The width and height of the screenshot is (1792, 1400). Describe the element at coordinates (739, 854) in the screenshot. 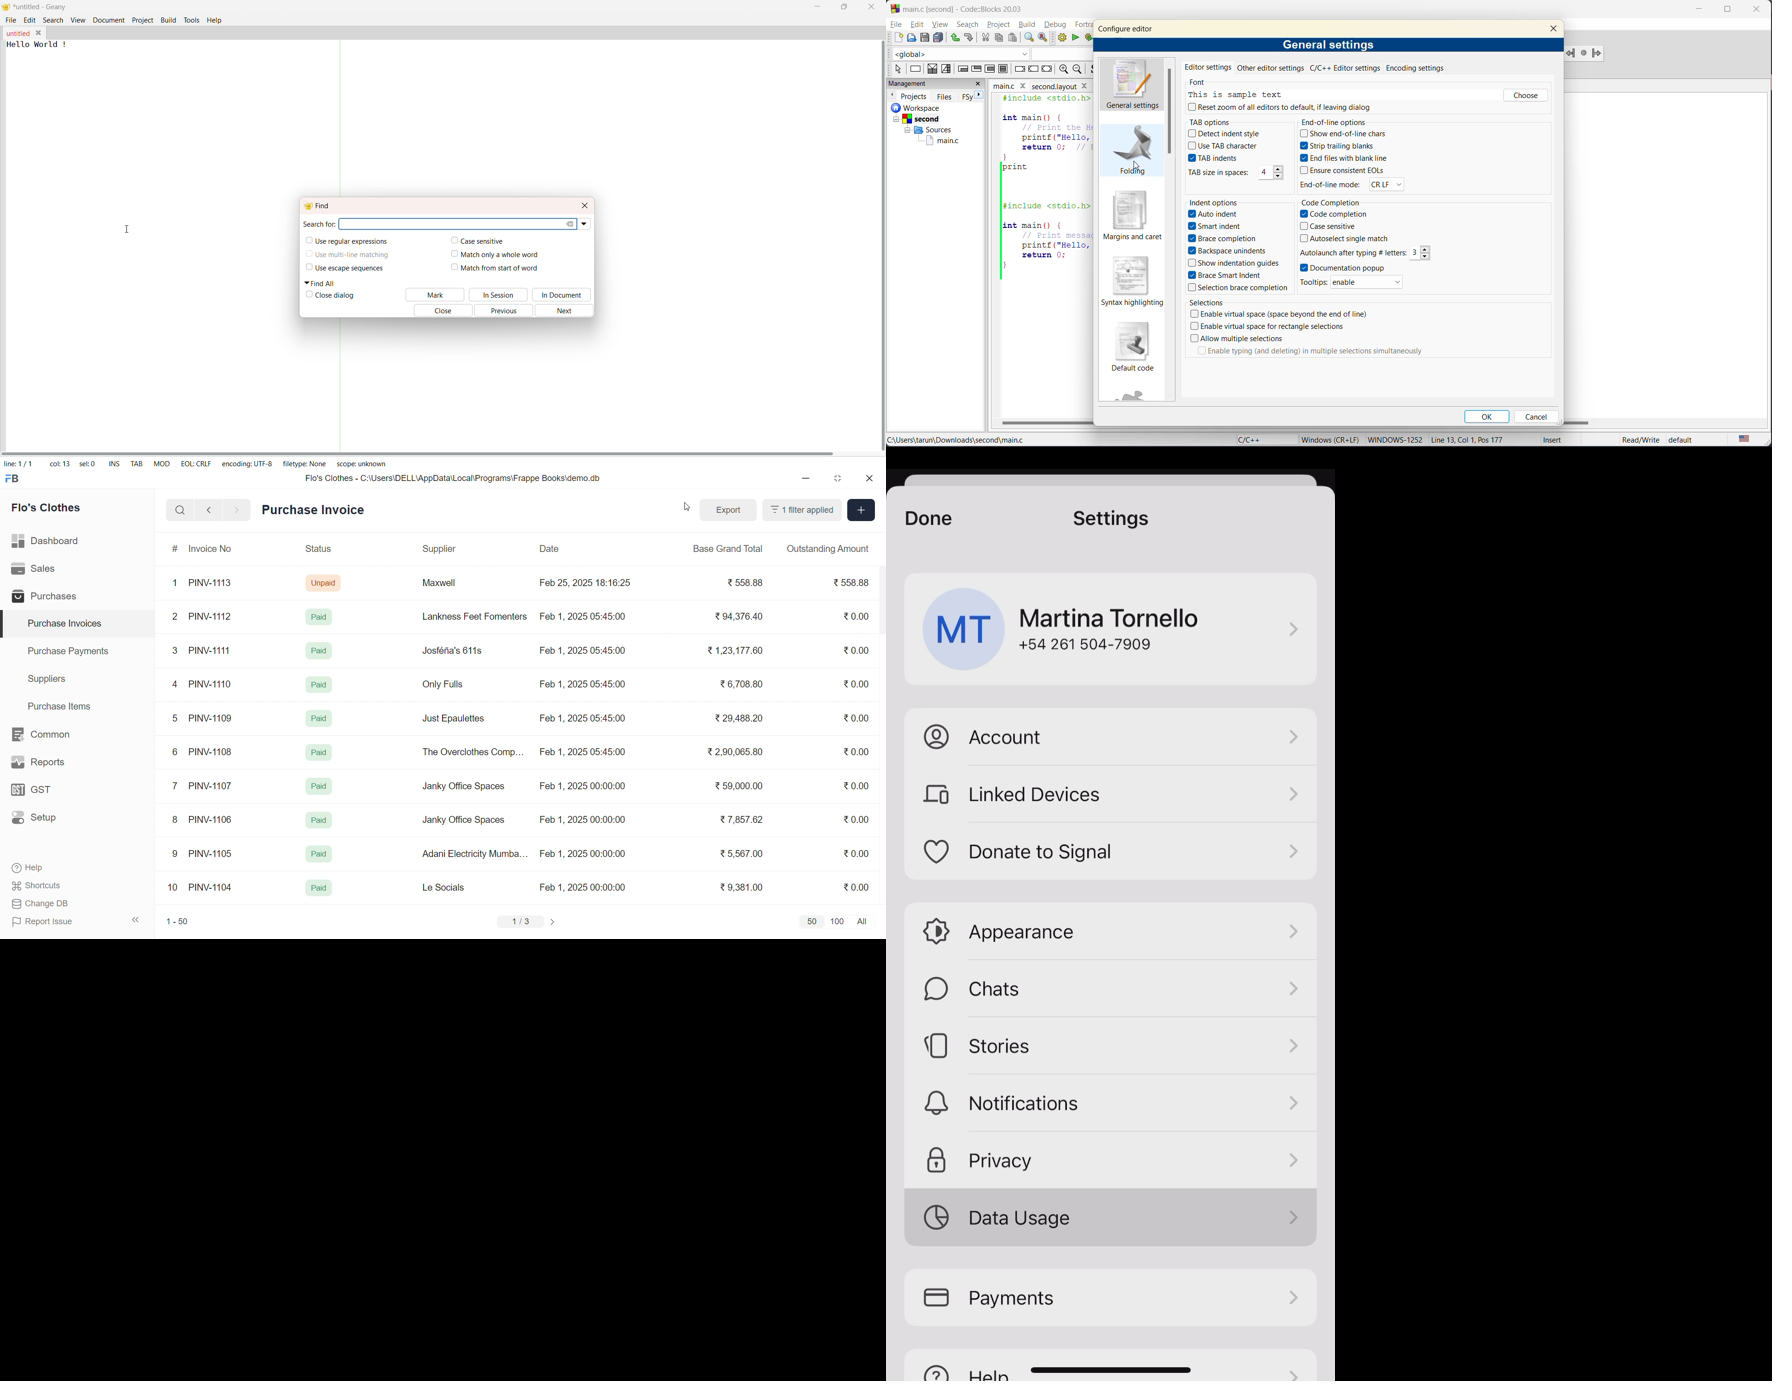

I see `₹ 5,567.00` at that location.